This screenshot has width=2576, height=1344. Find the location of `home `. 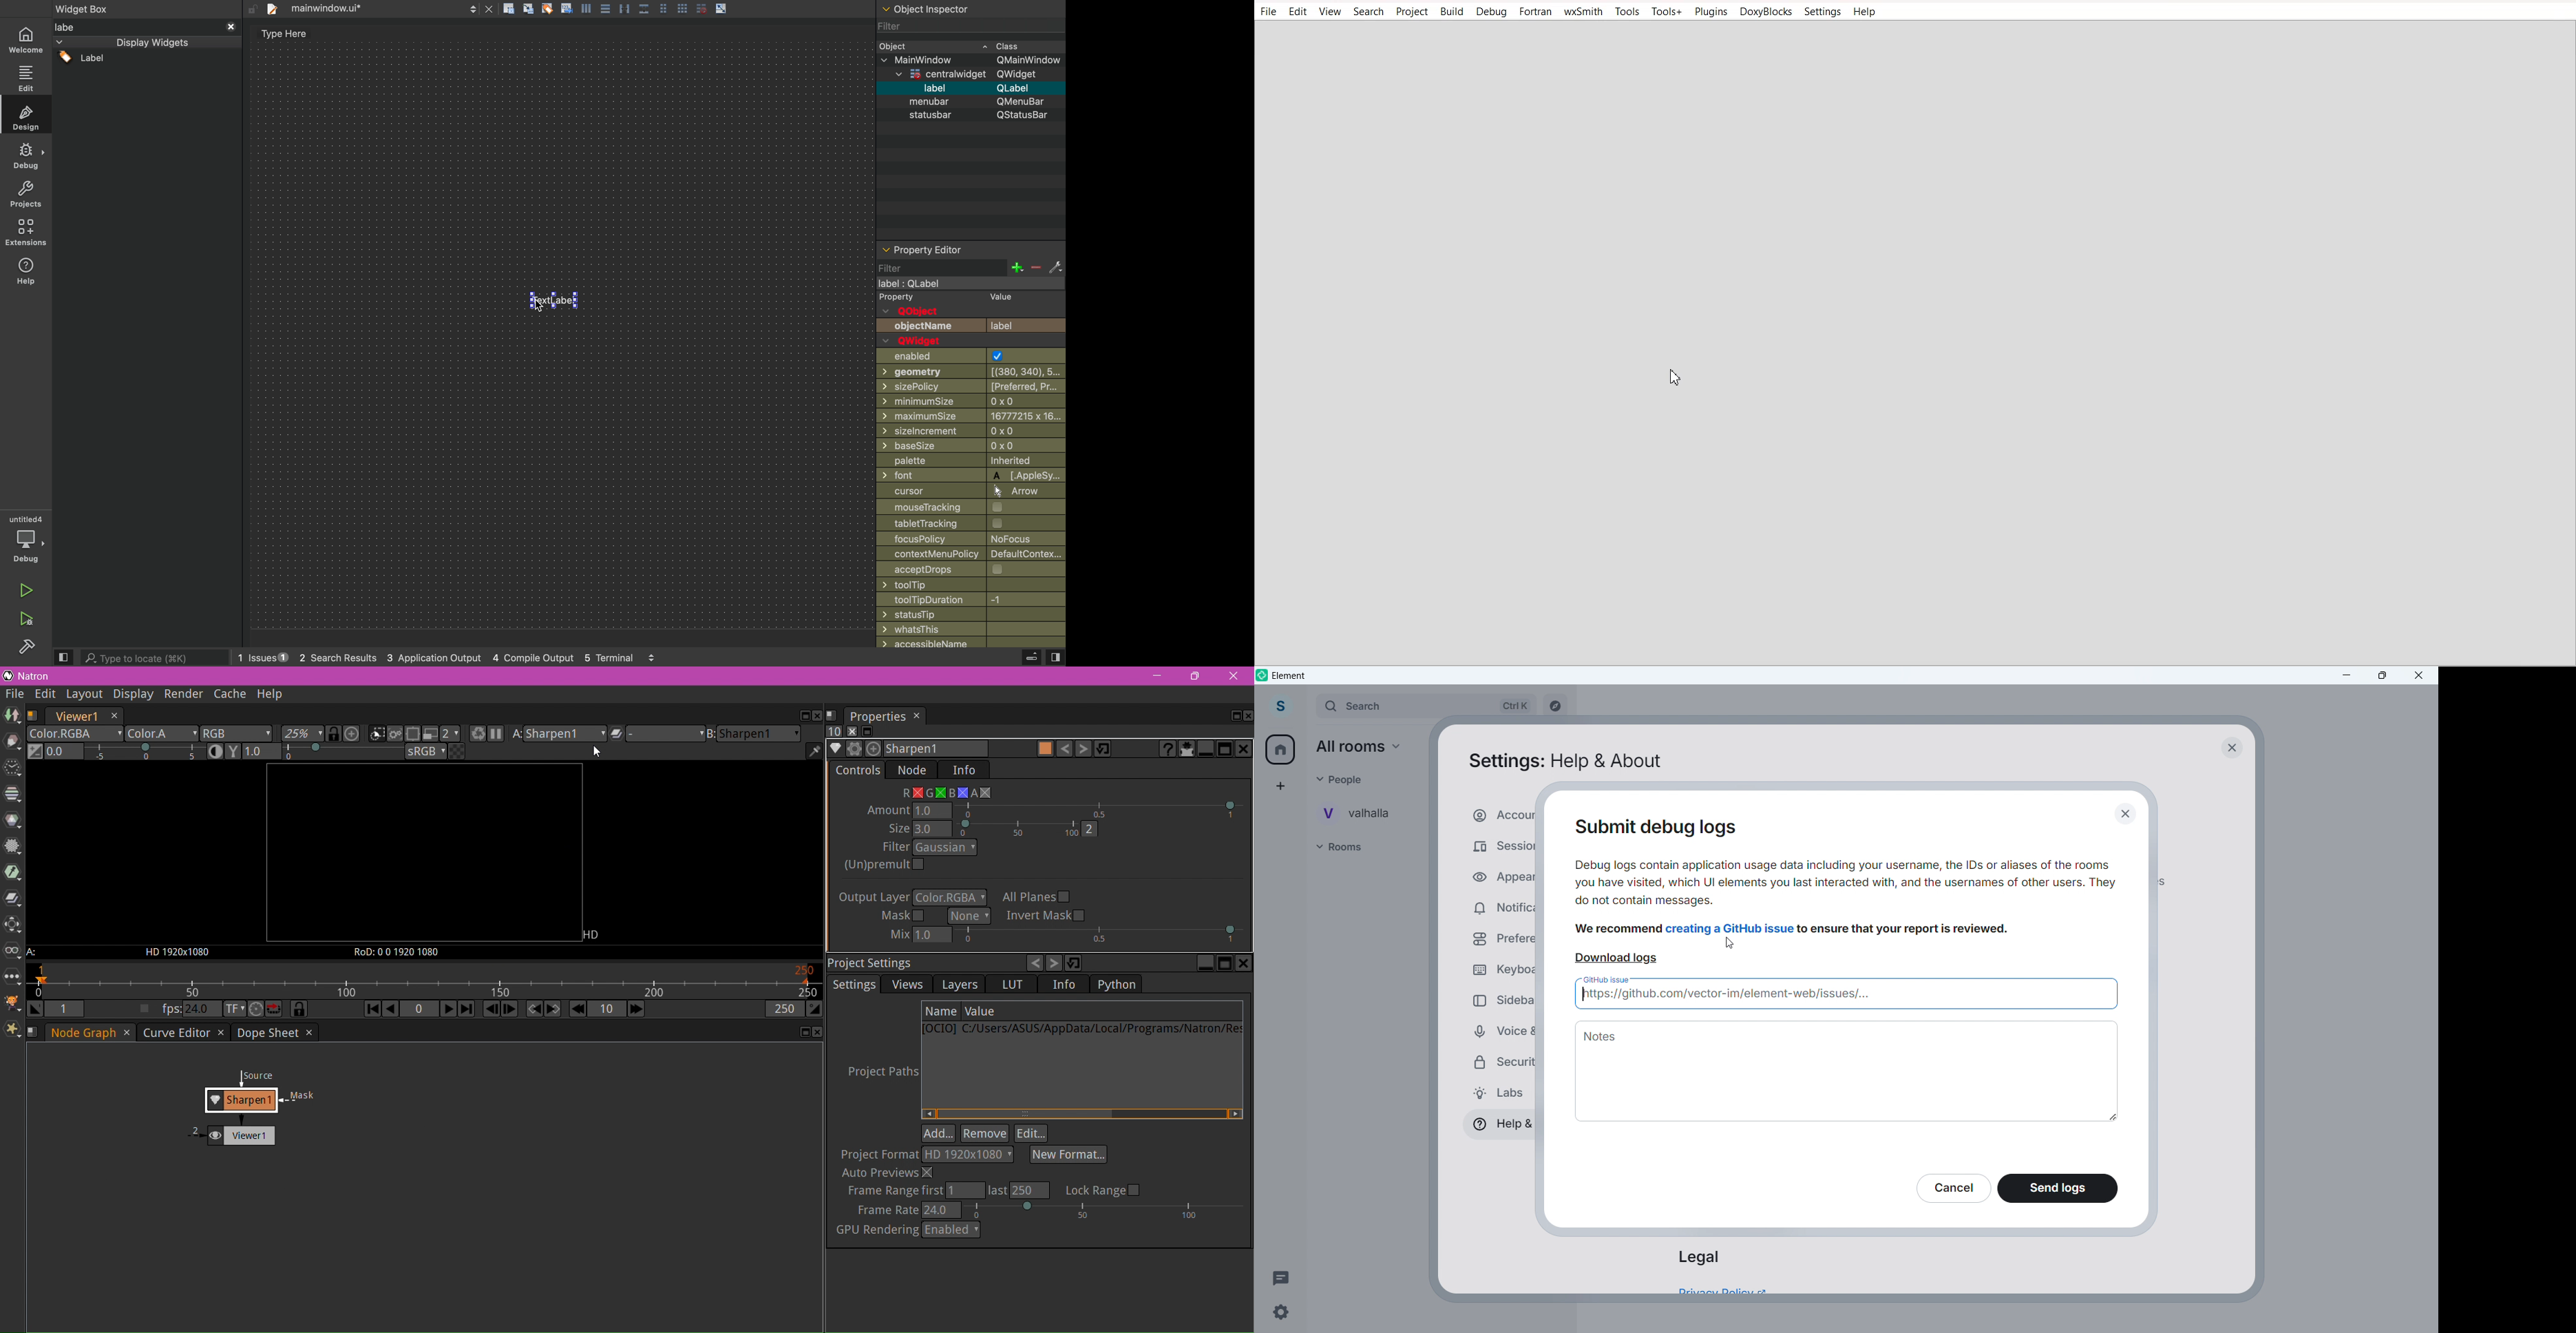

home  is located at coordinates (1281, 750).